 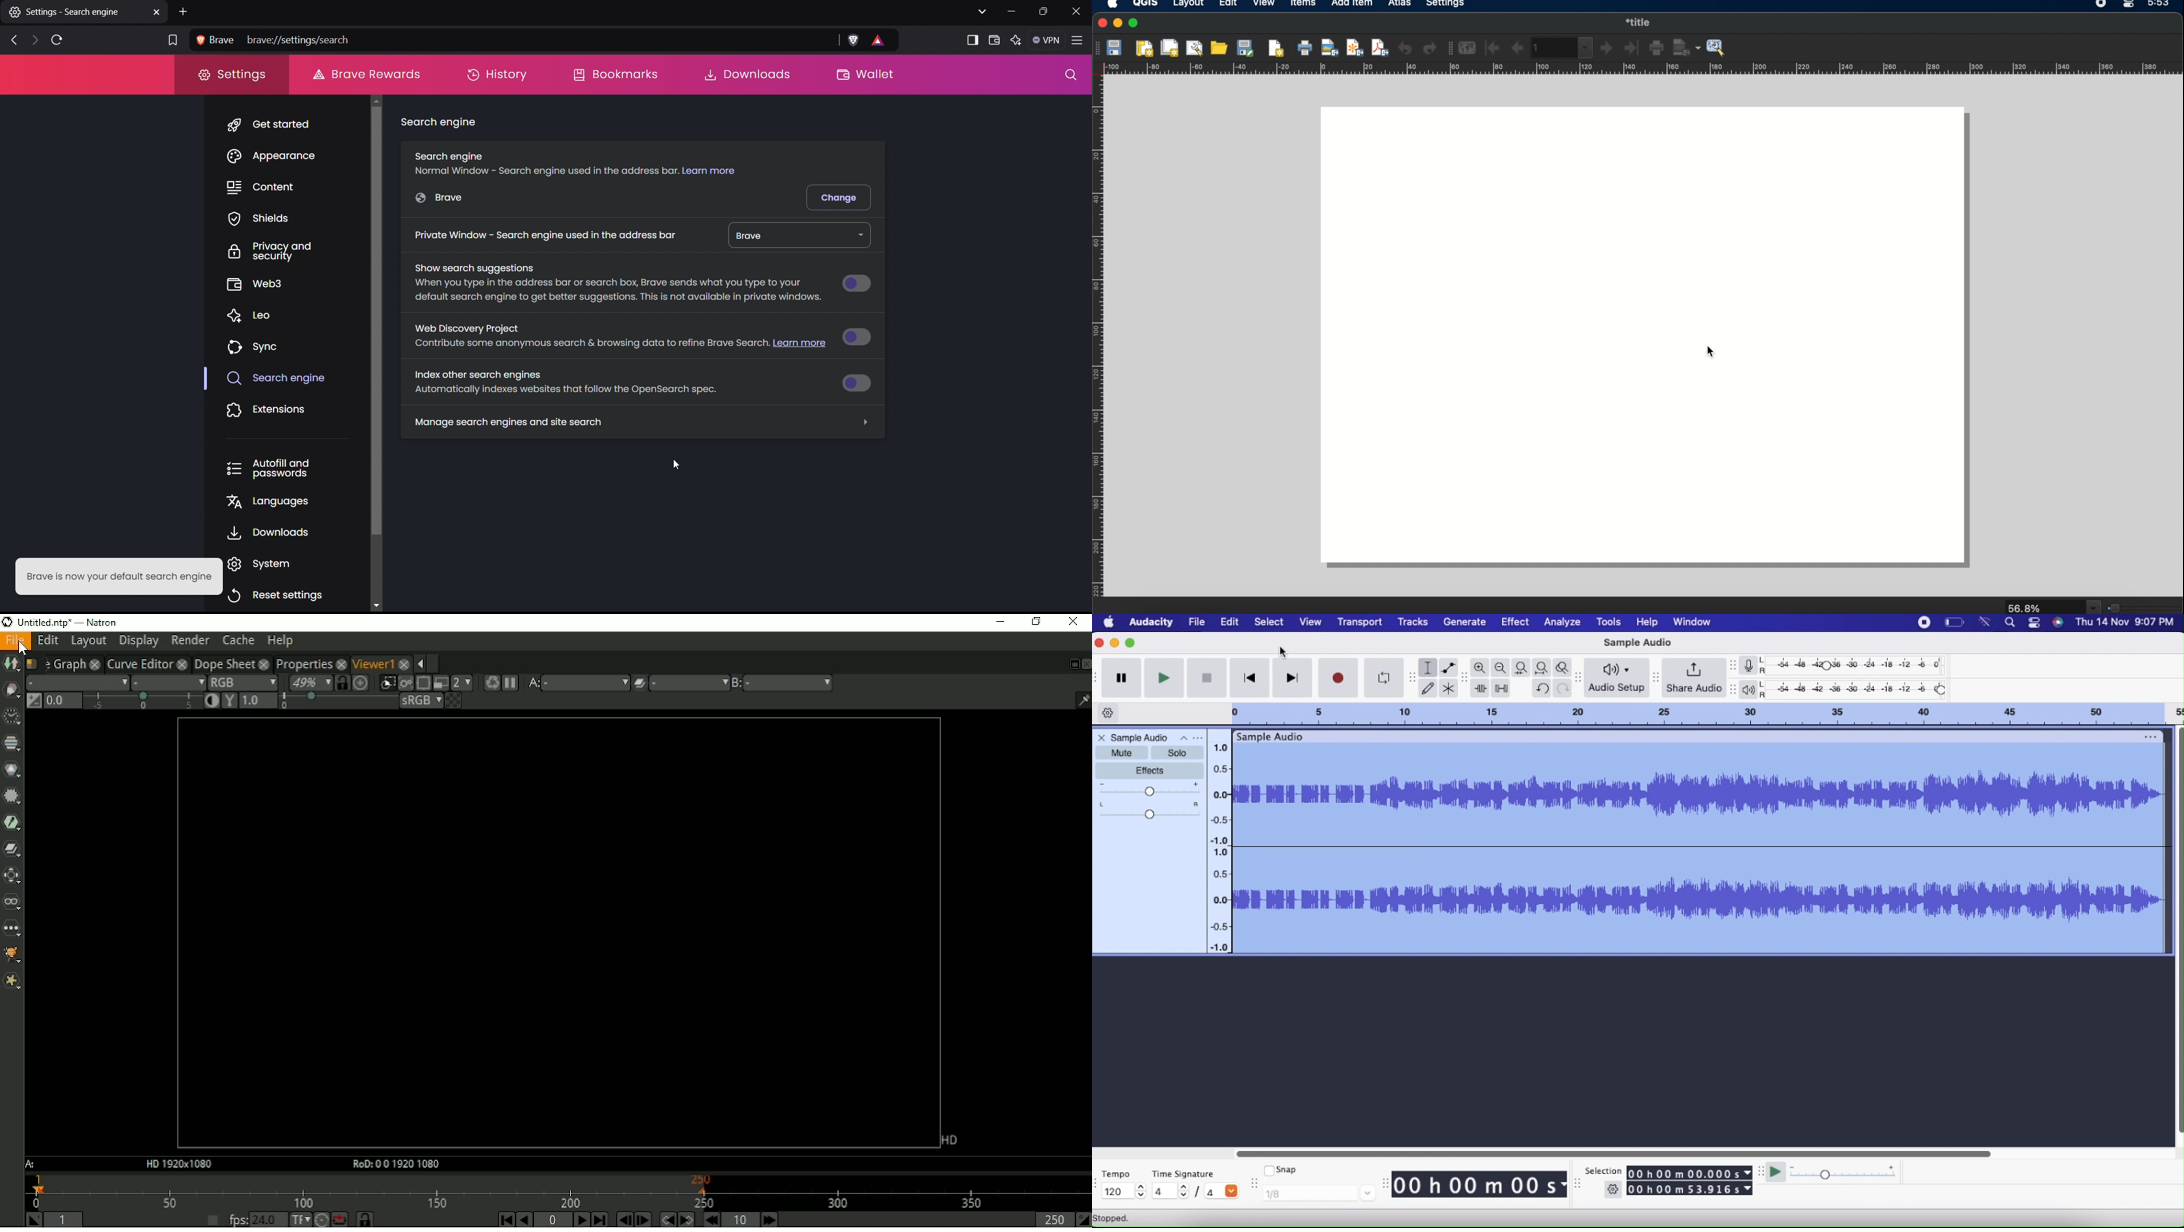 I want to click on Audio Setup, so click(x=1617, y=677).